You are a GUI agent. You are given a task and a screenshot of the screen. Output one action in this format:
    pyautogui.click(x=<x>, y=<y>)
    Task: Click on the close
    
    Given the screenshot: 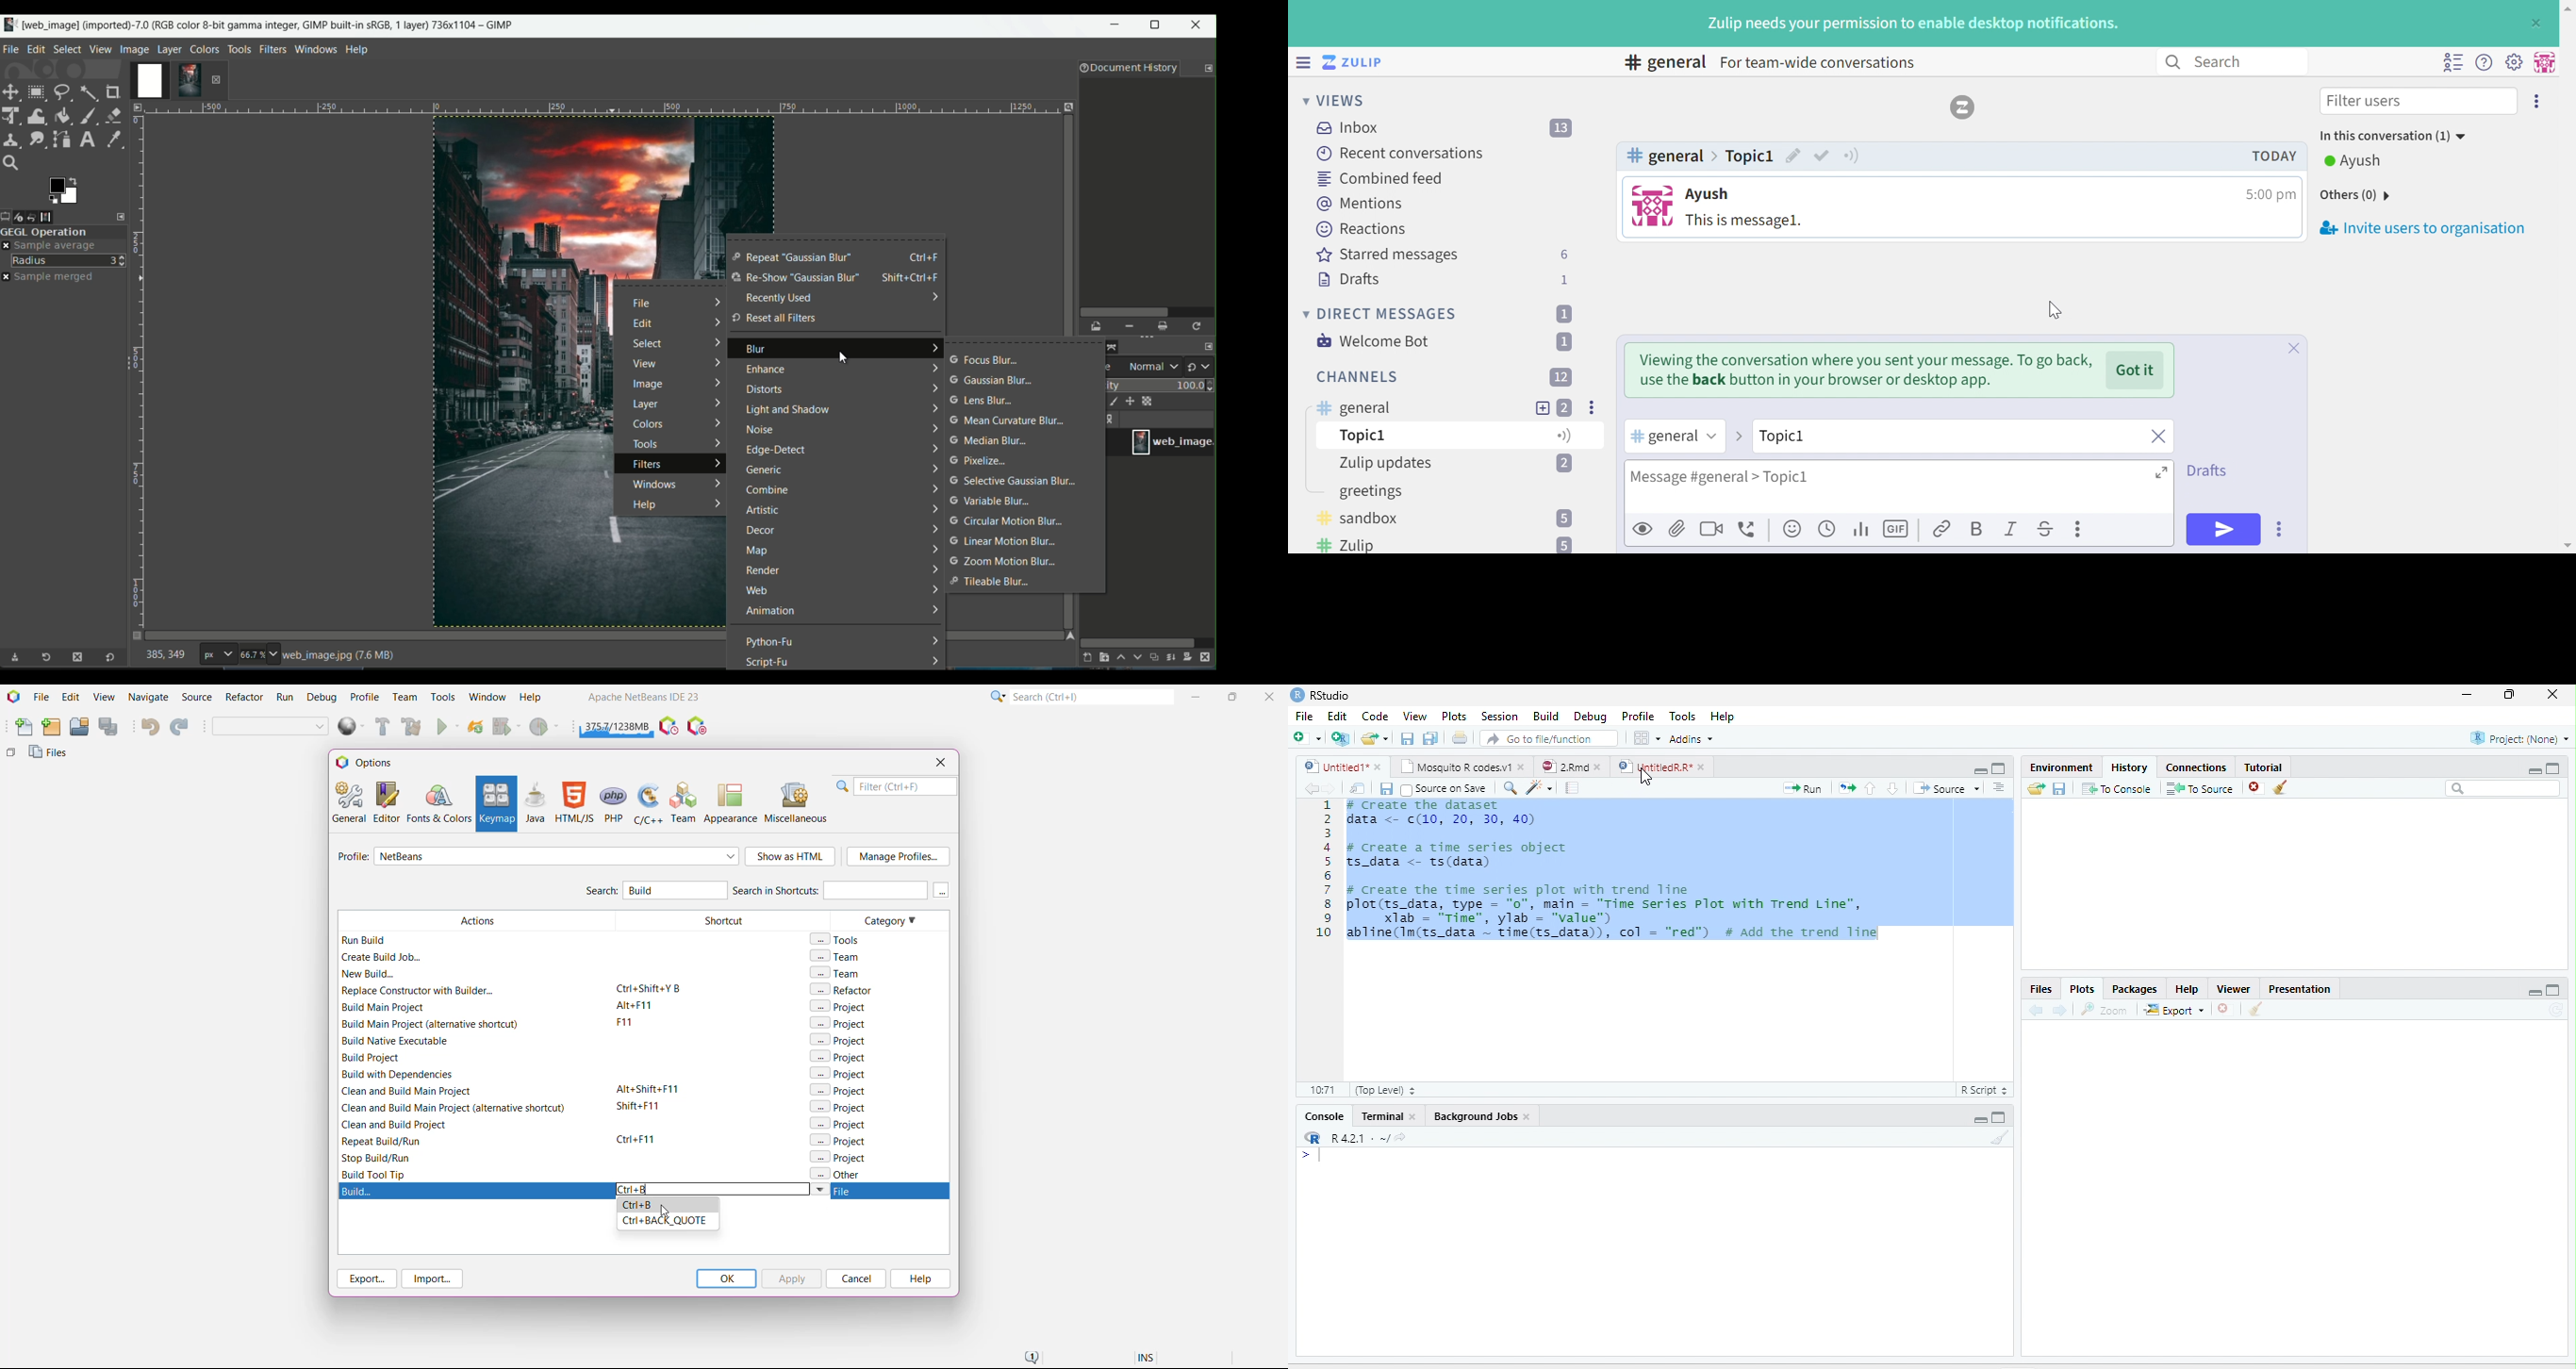 What is the action you would take?
    pyautogui.click(x=2552, y=695)
    